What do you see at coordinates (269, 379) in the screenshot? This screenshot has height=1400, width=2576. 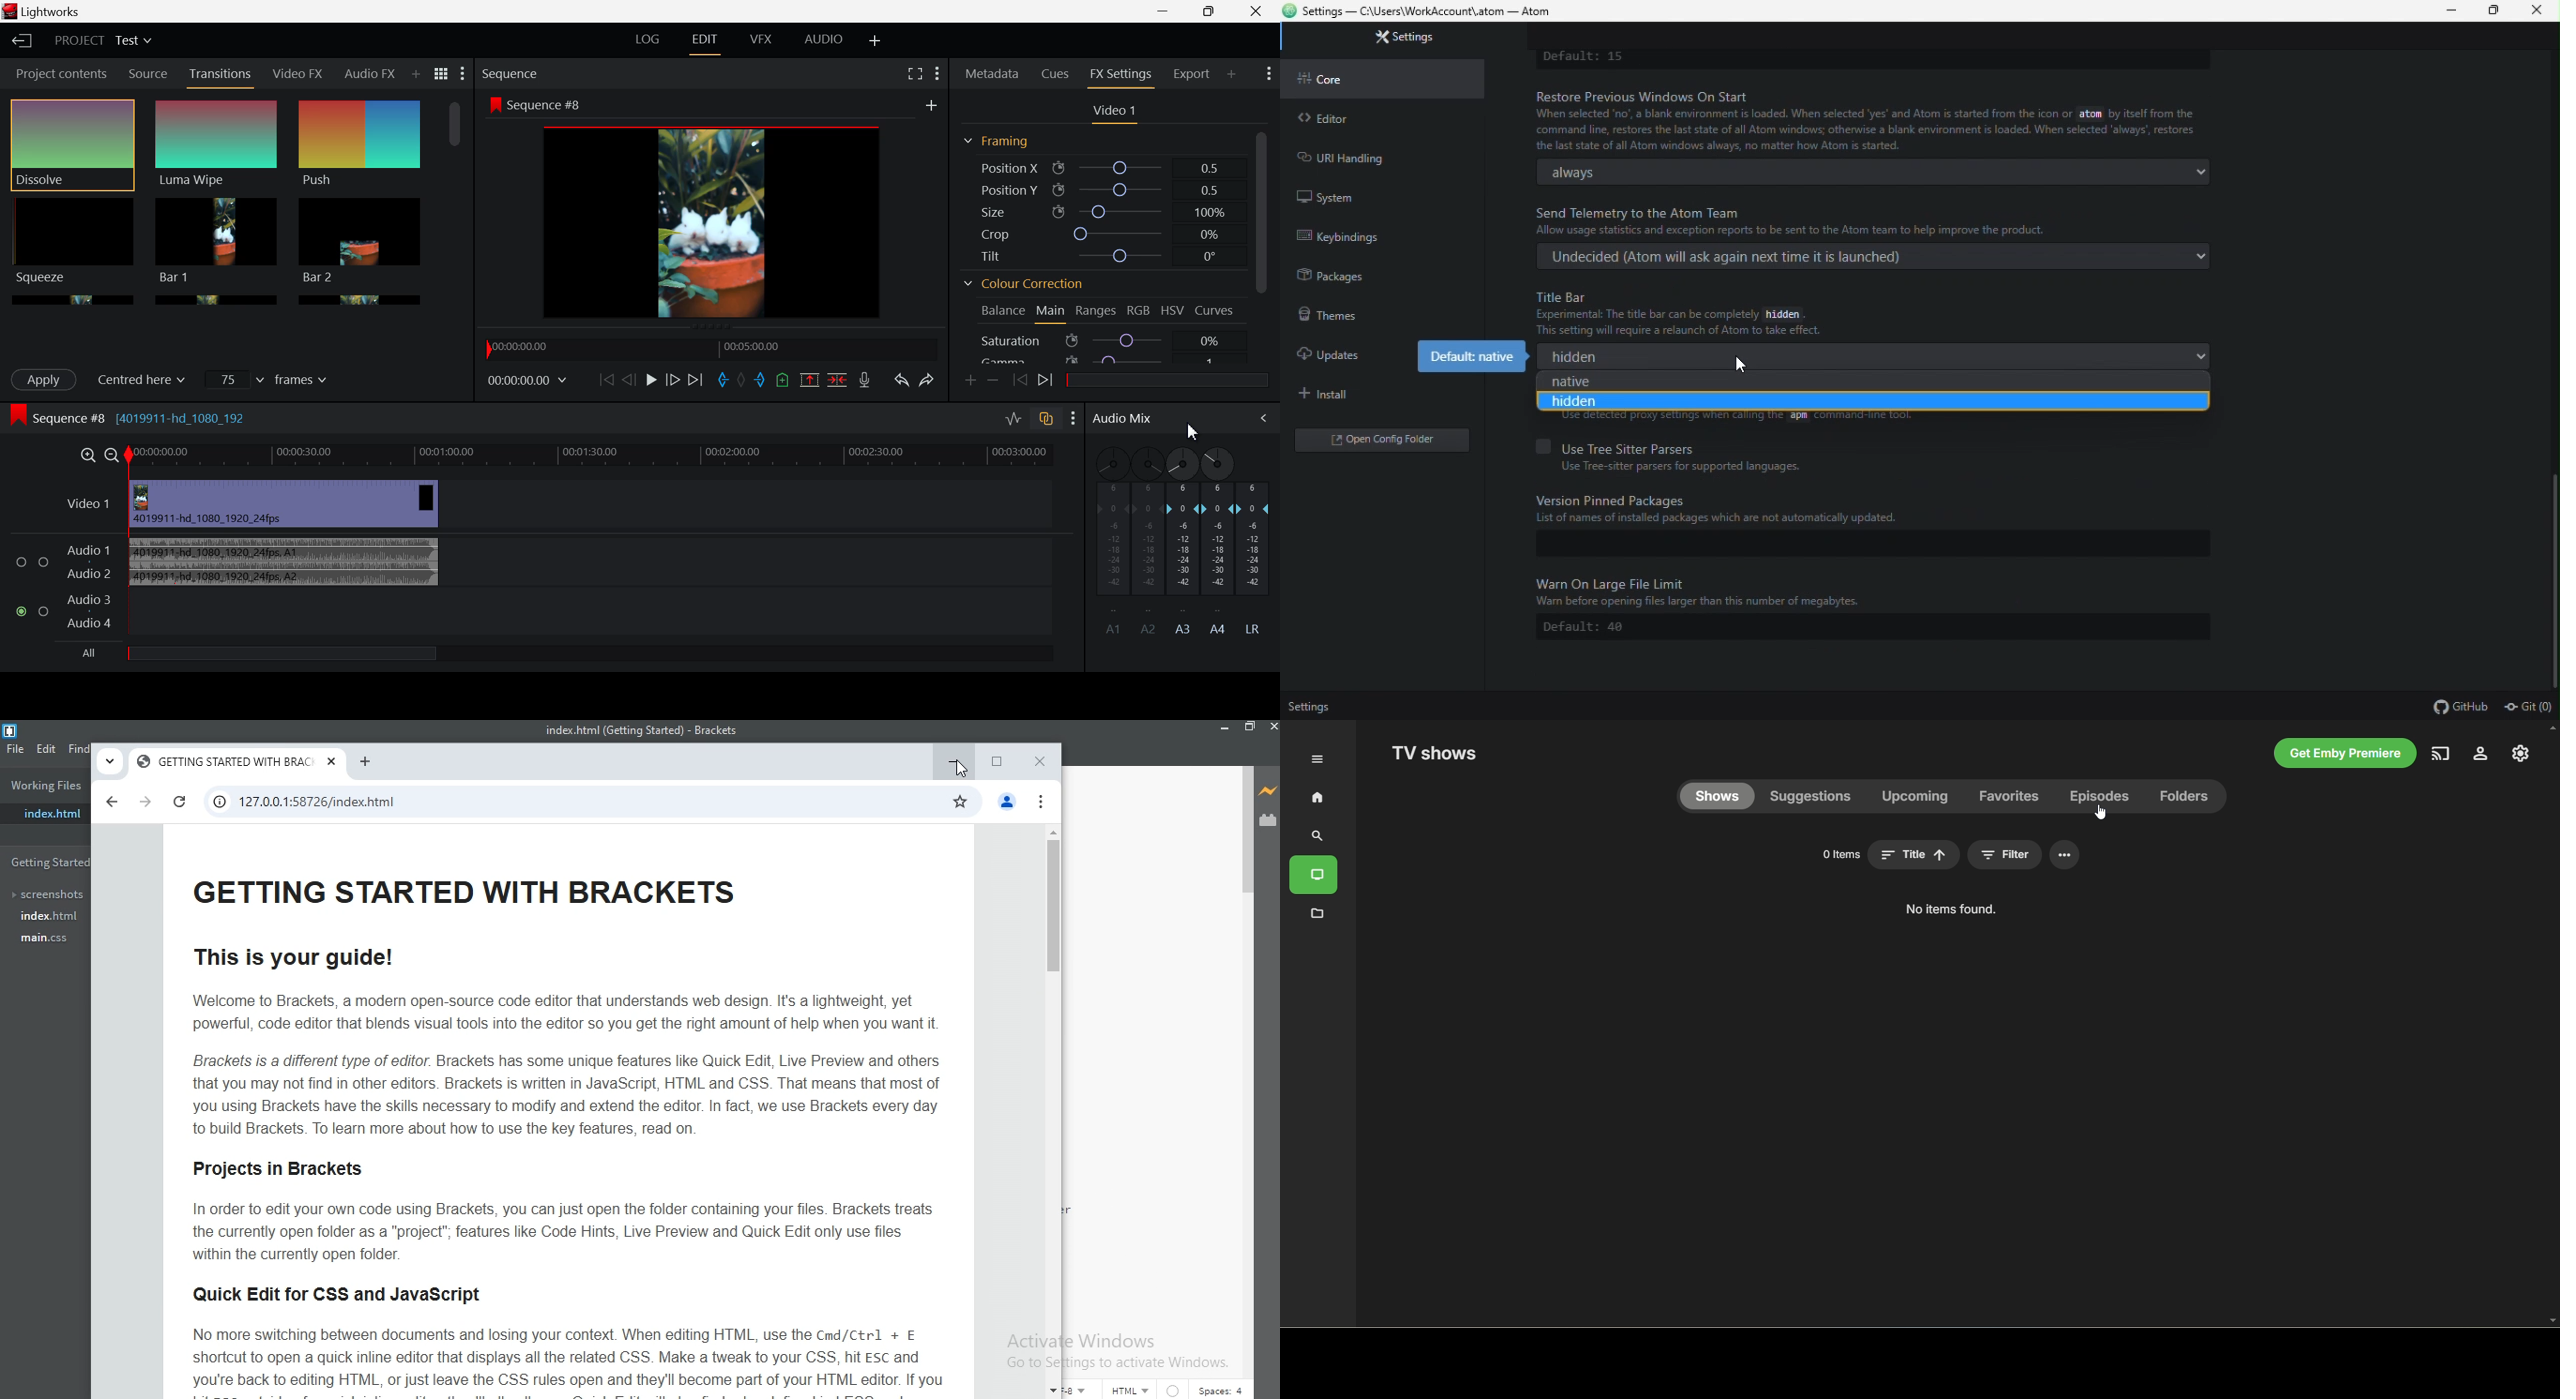 I see `Frames Input` at bounding box center [269, 379].